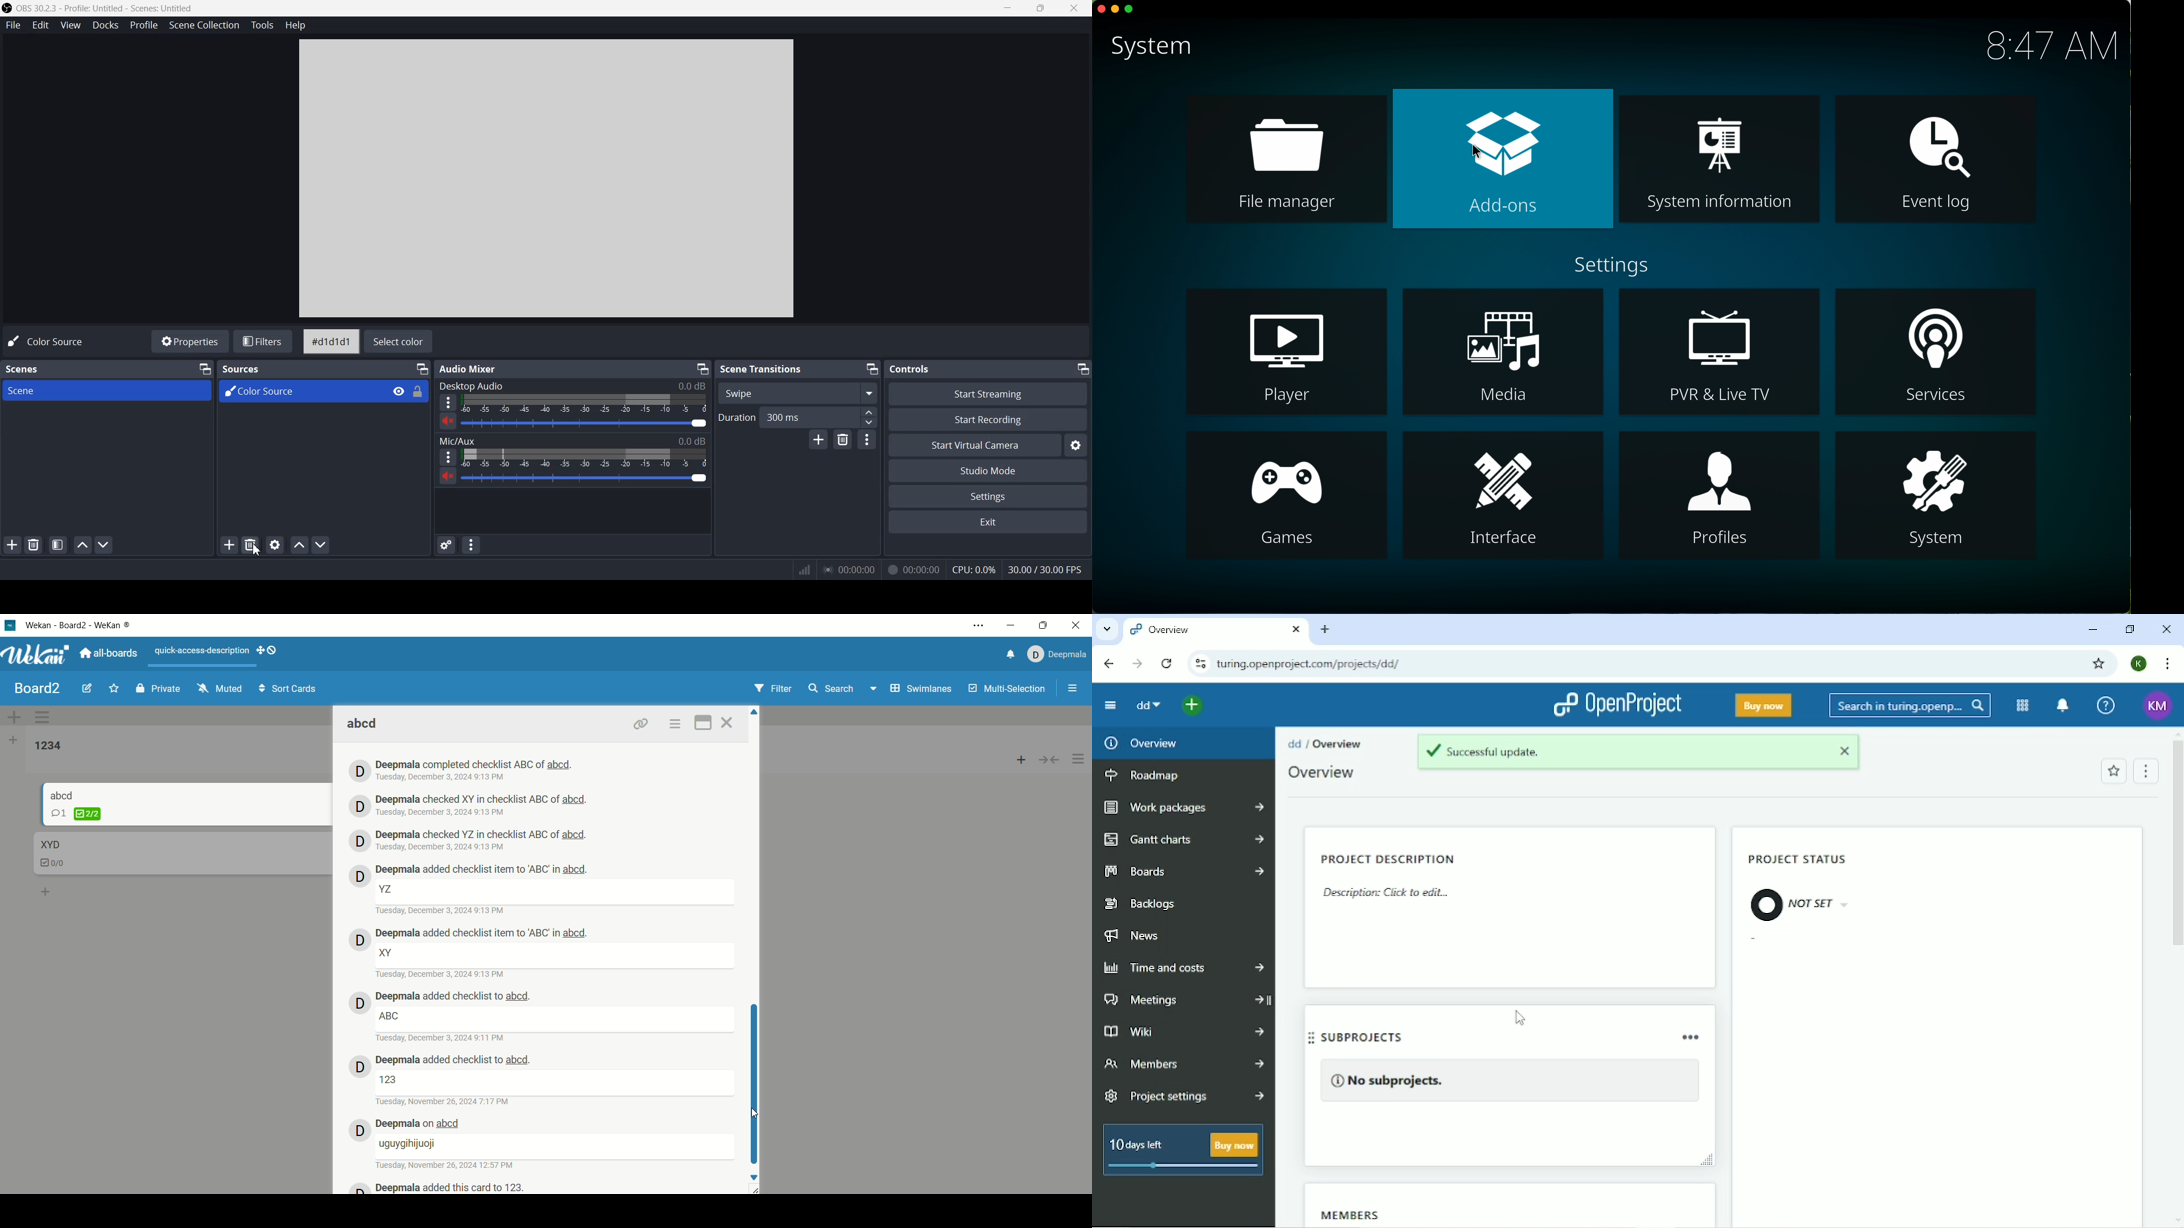  Describe the element at coordinates (106, 26) in the screenshot. I see `Docks` at that location.